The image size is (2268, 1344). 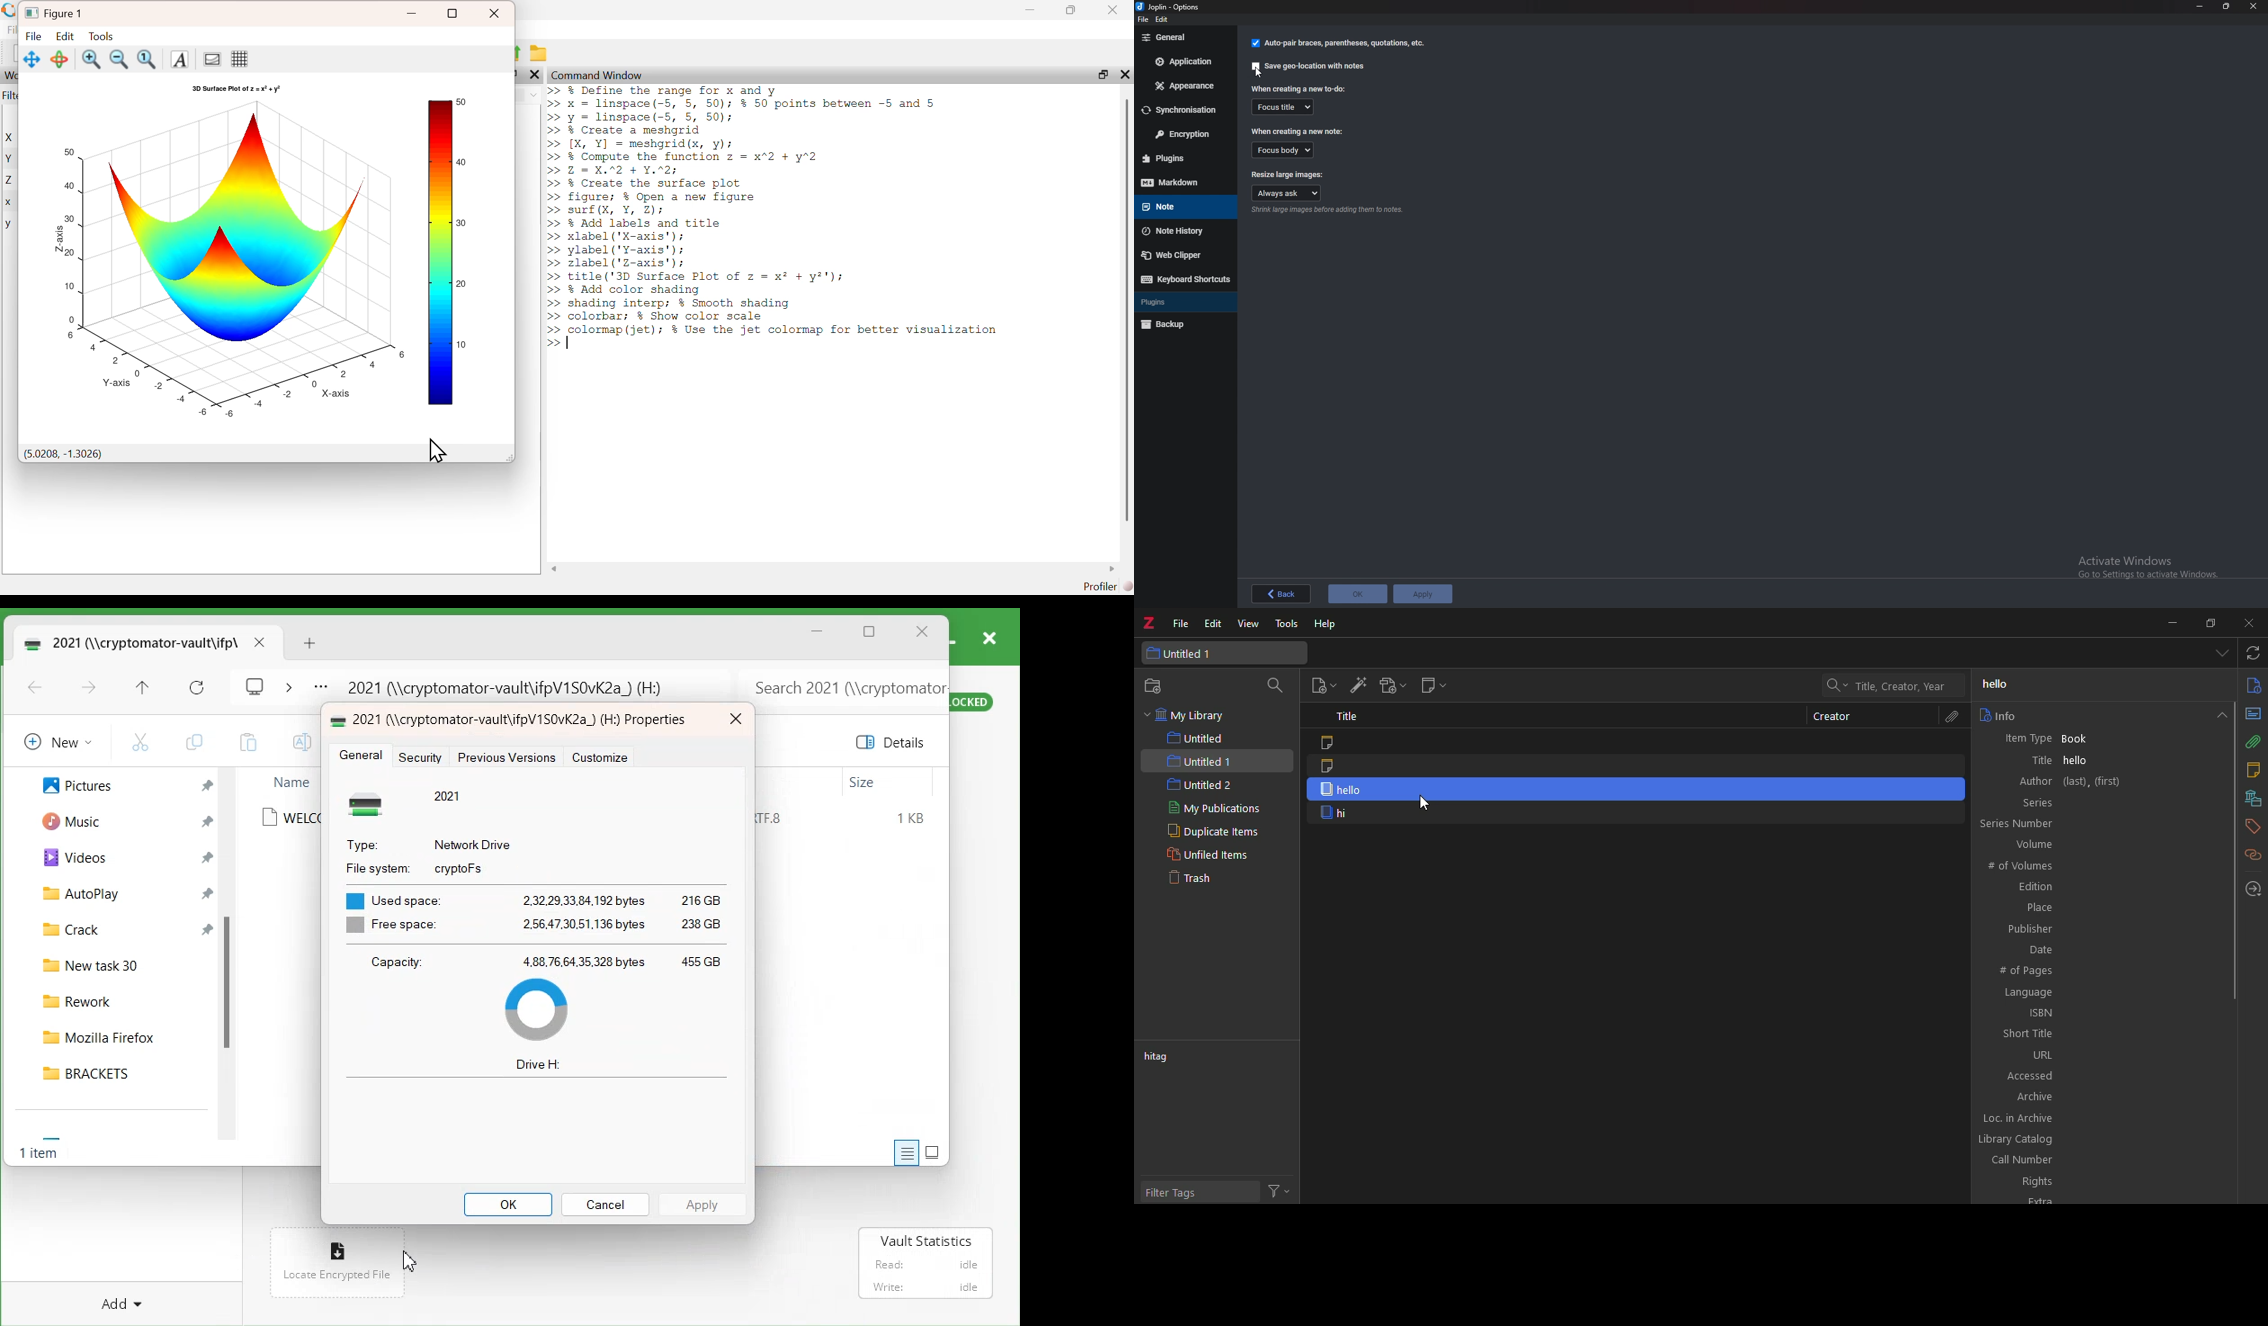 What do you see at coordinates (60, 59) in the screenshot?
I see `Rotate` at bounding box center [60, 59].